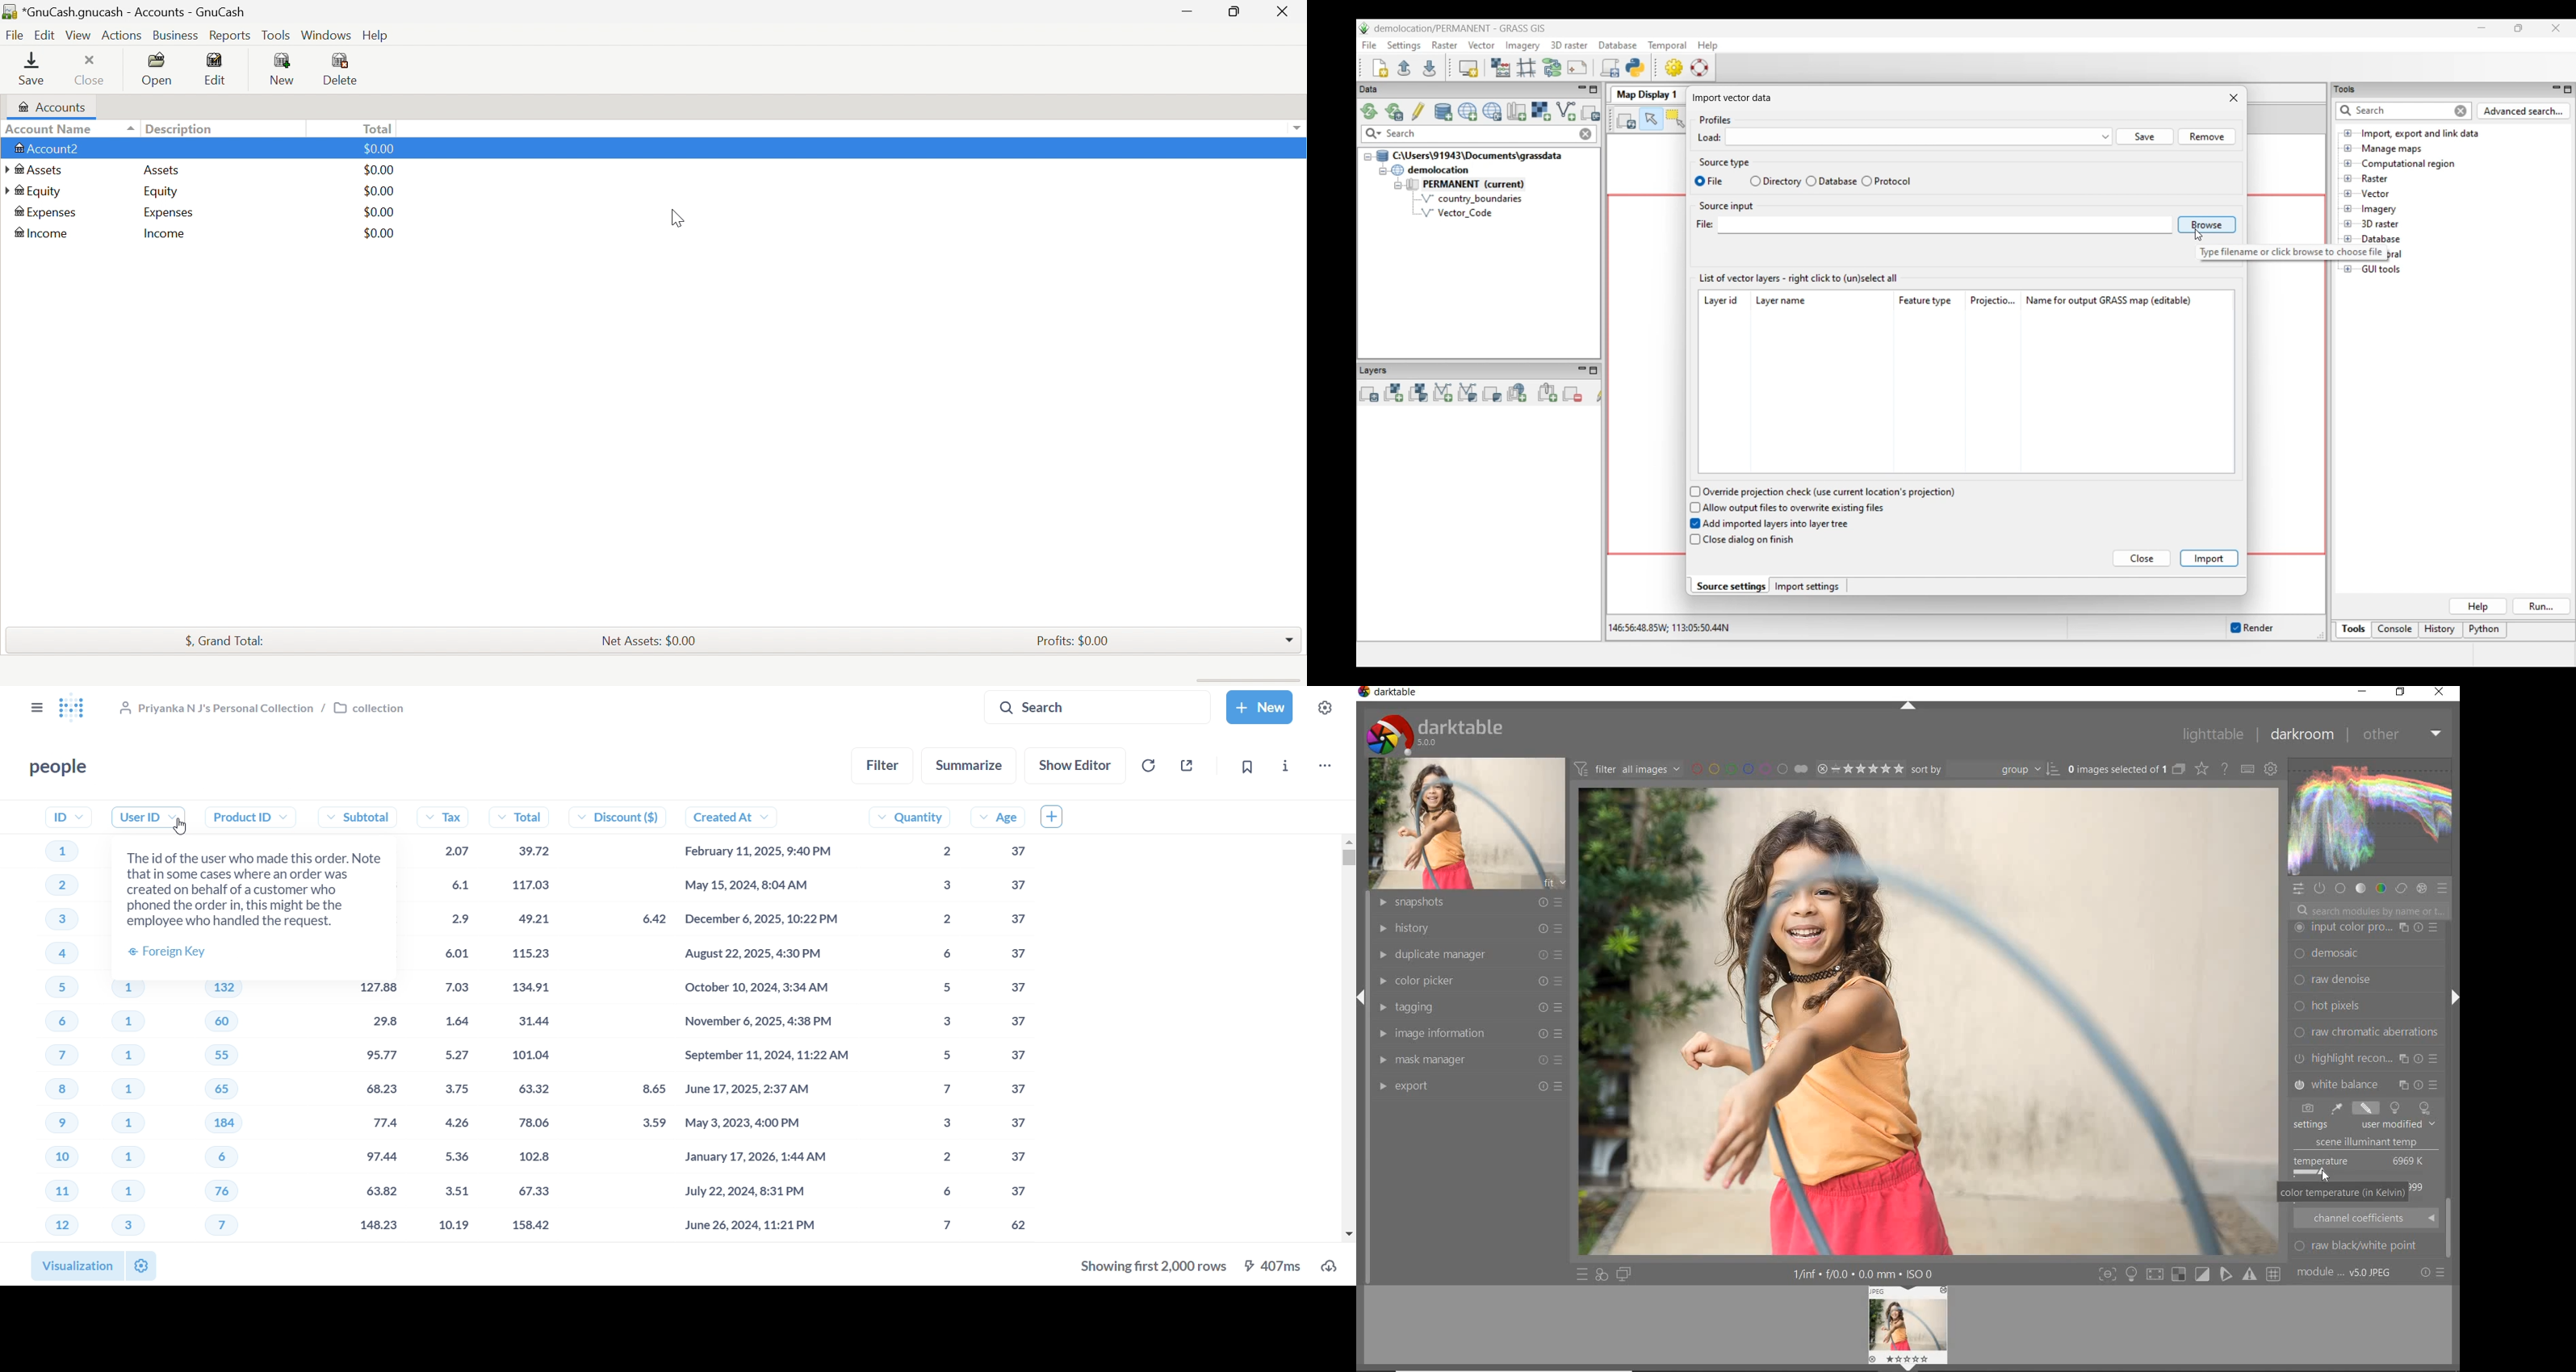  I want to click on search modules, so click(2369, 912).